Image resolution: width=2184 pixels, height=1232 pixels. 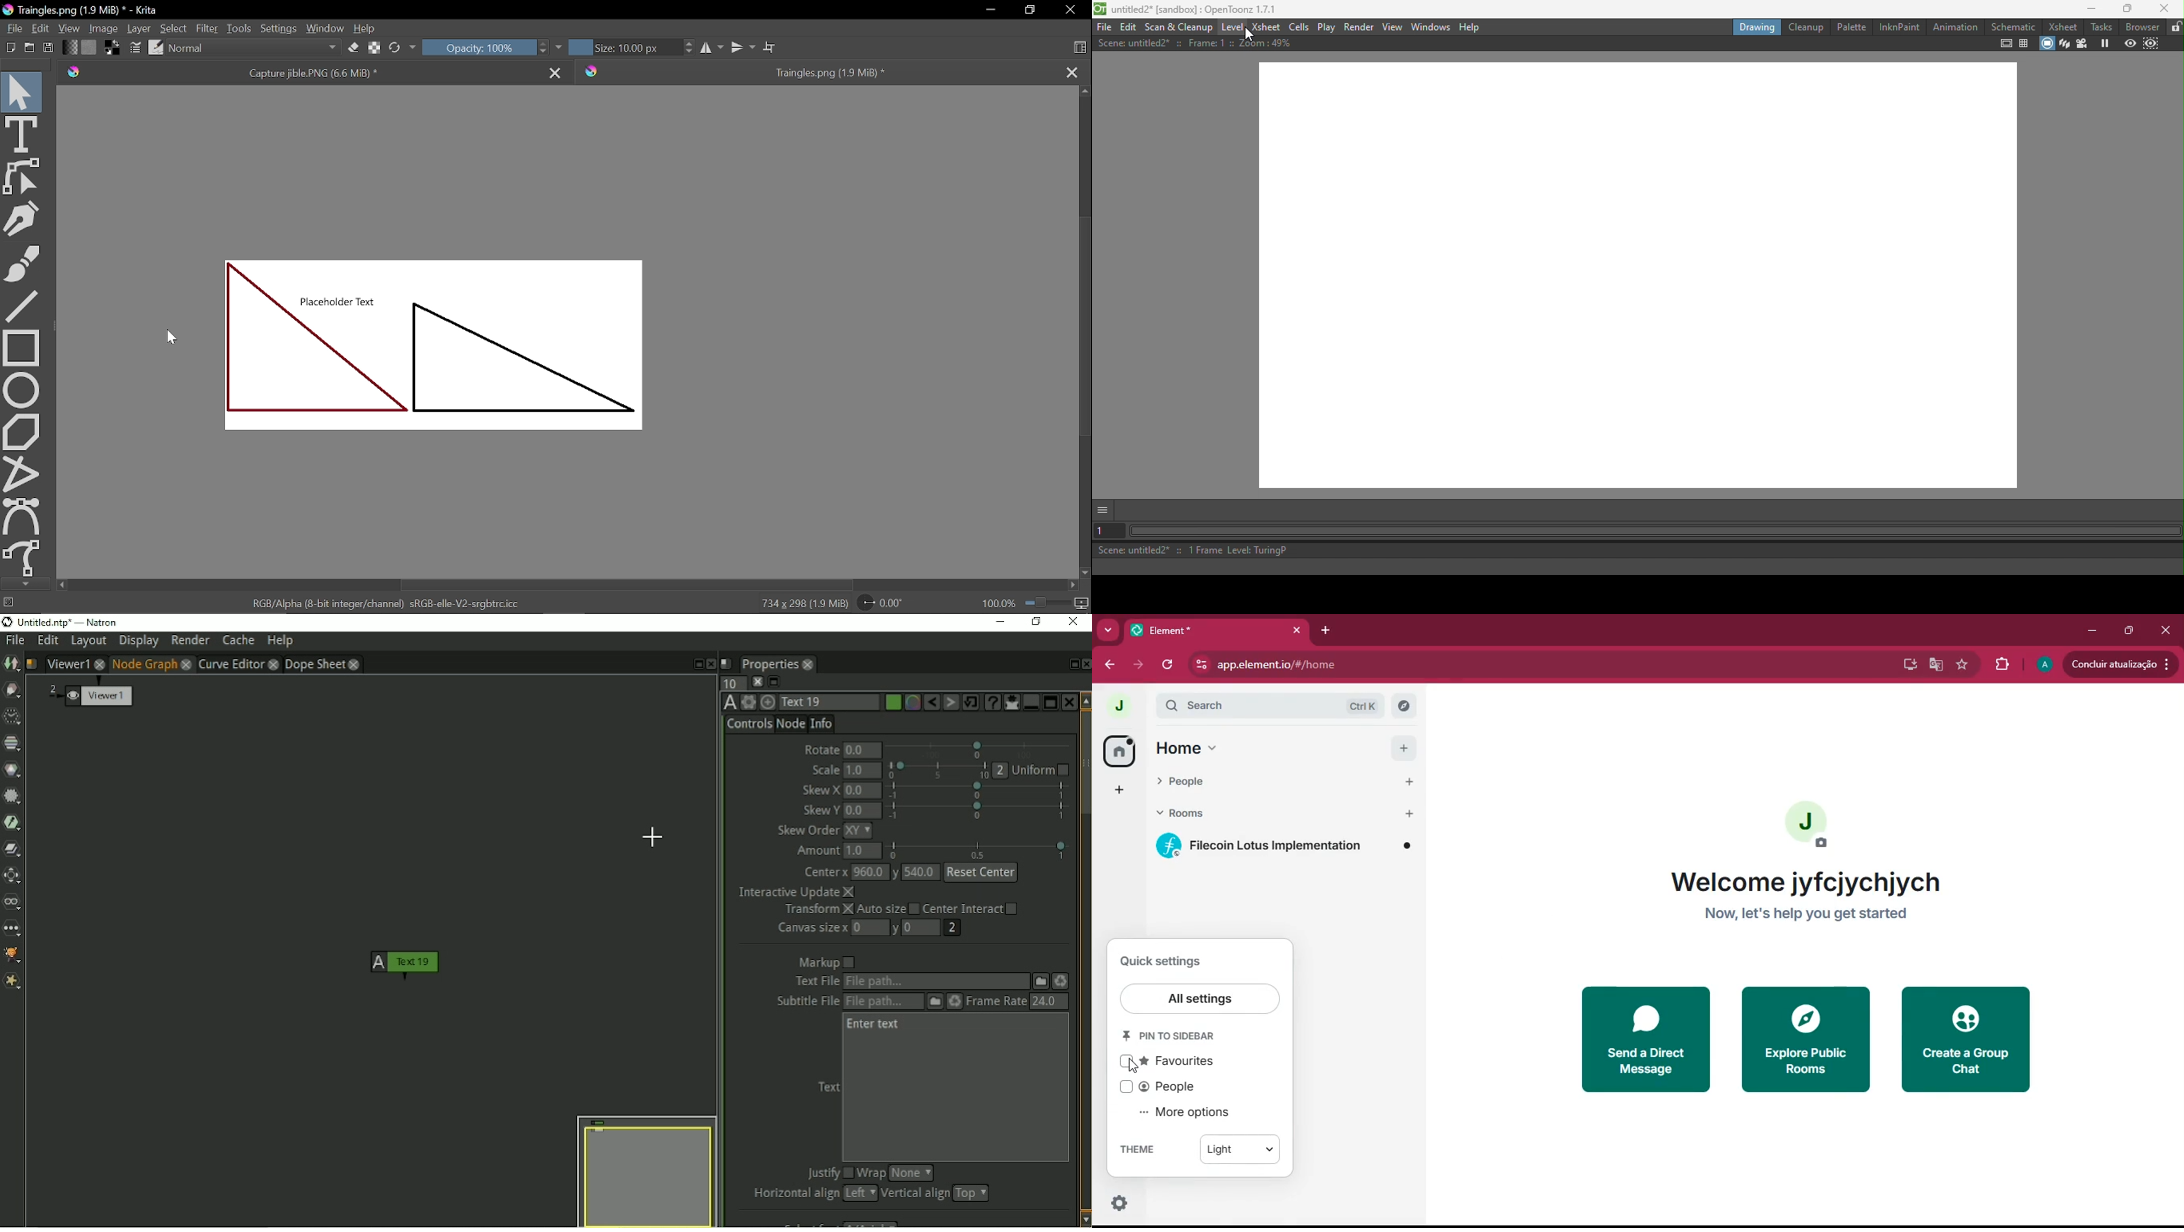 I want to click on Filter, so click(x=207, y=29).